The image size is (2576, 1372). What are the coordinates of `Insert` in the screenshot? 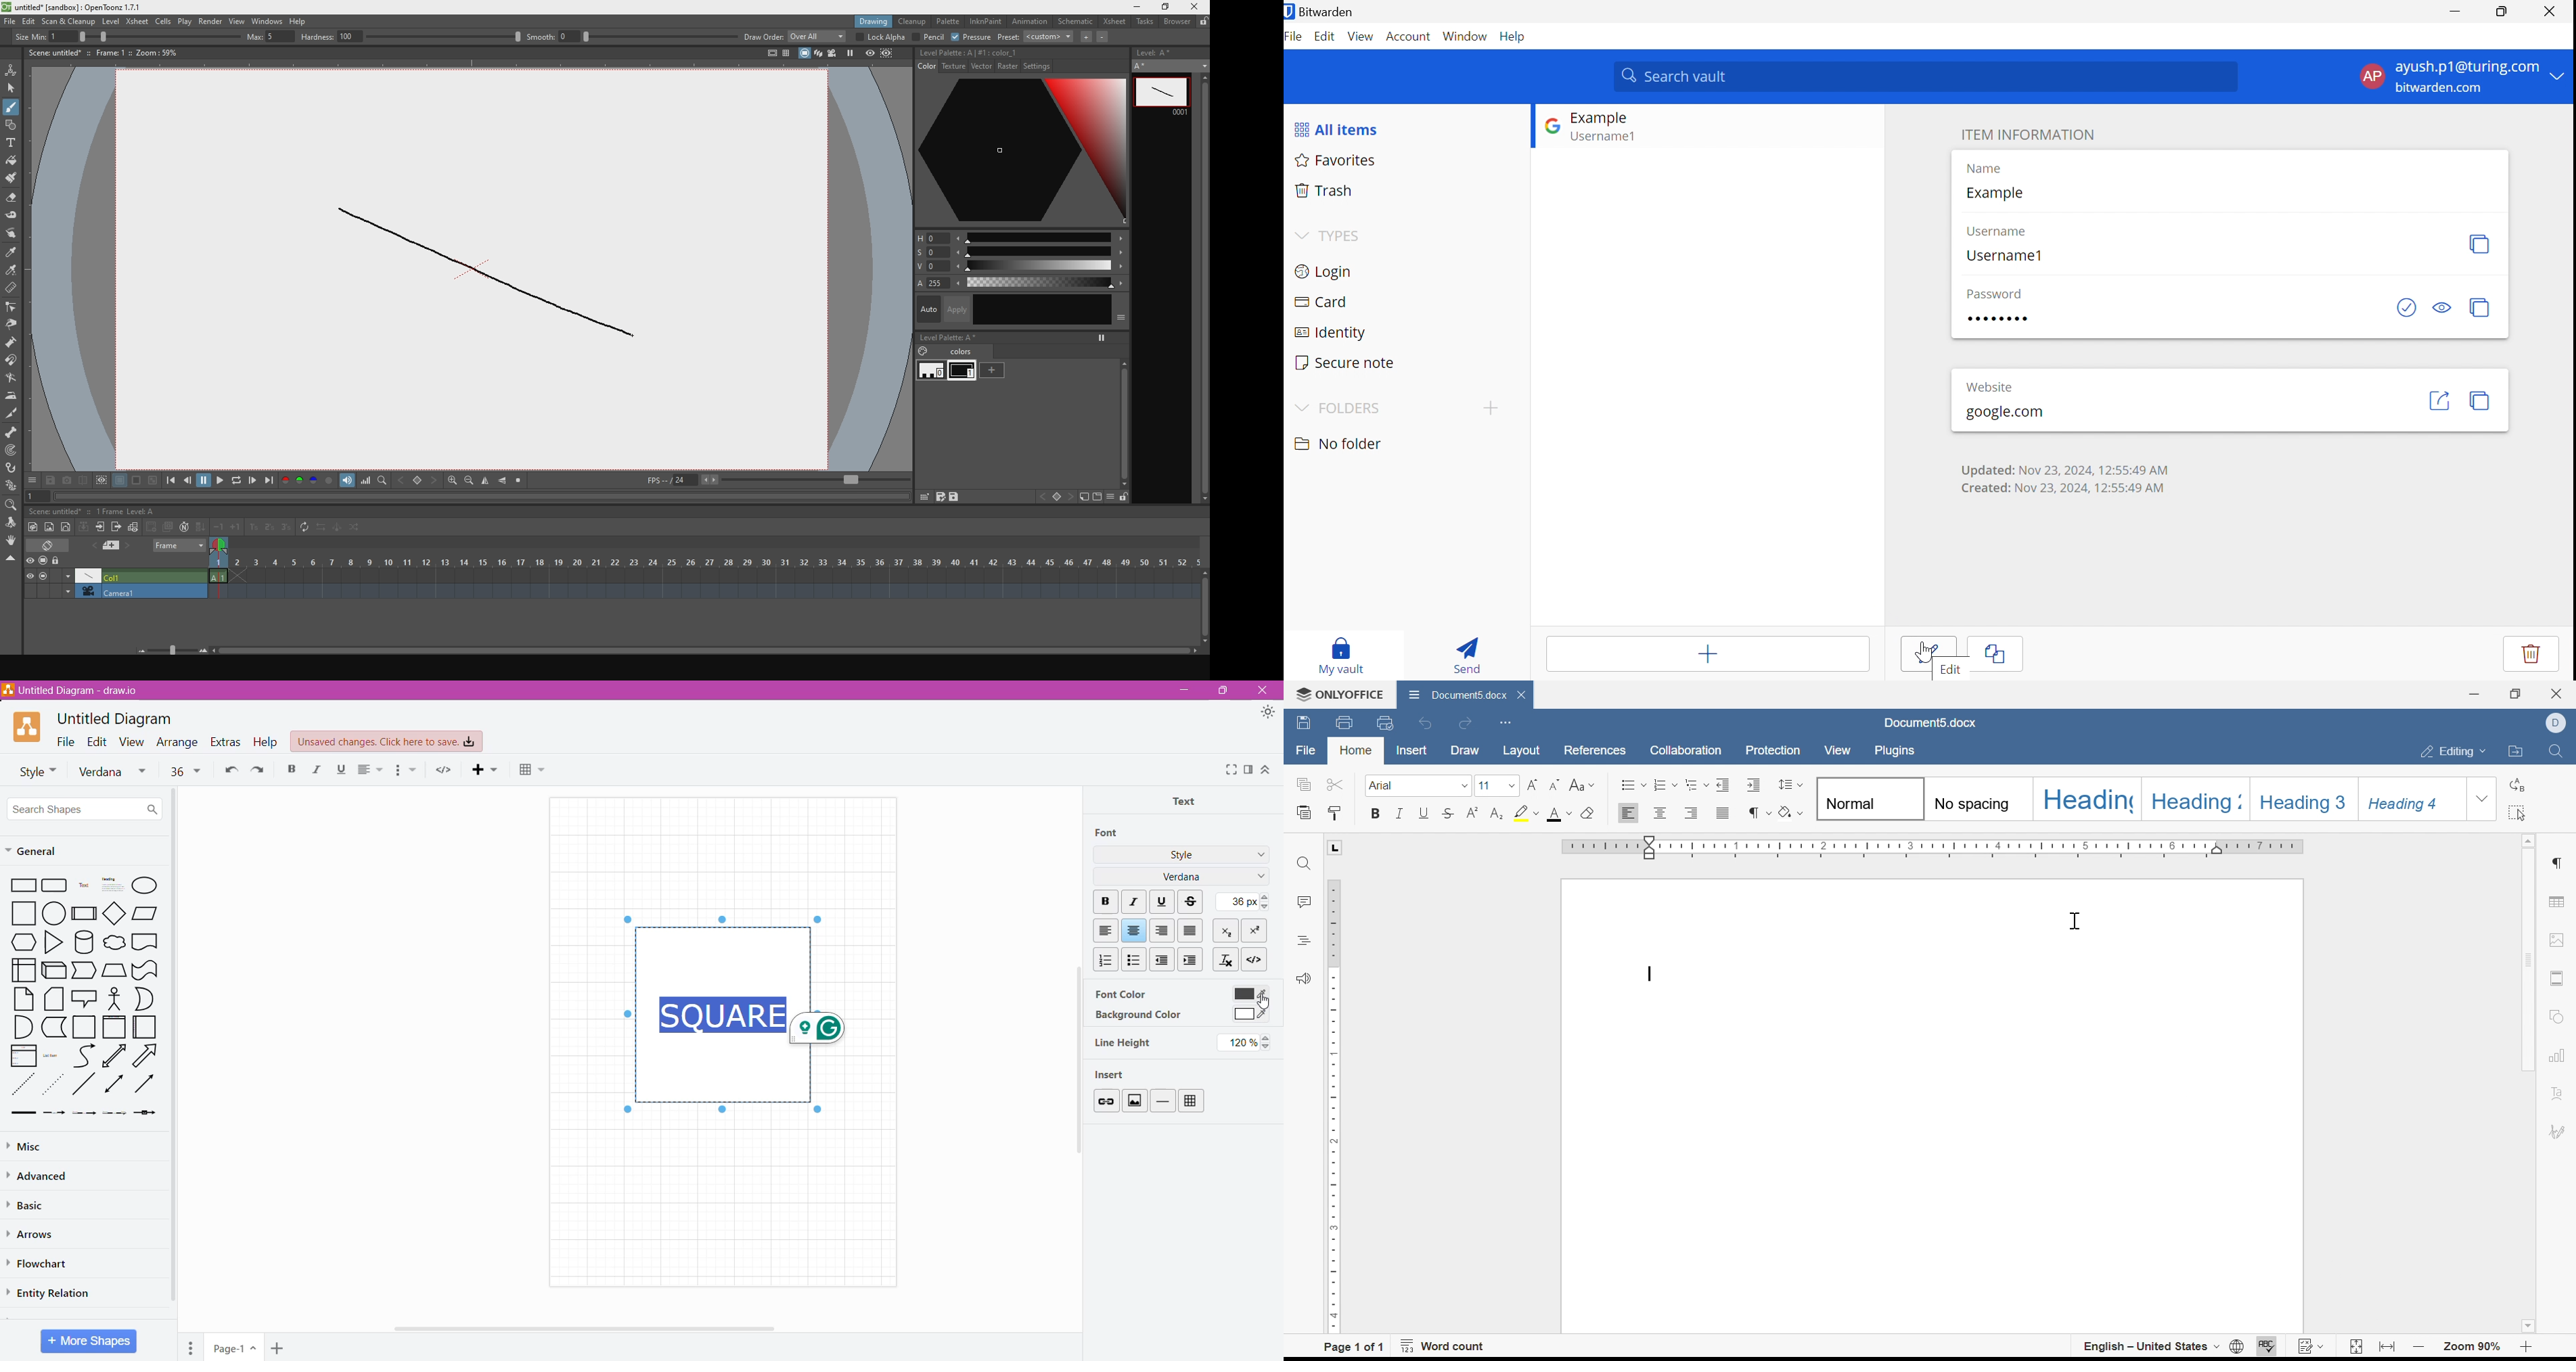 It's located at (487, 769).